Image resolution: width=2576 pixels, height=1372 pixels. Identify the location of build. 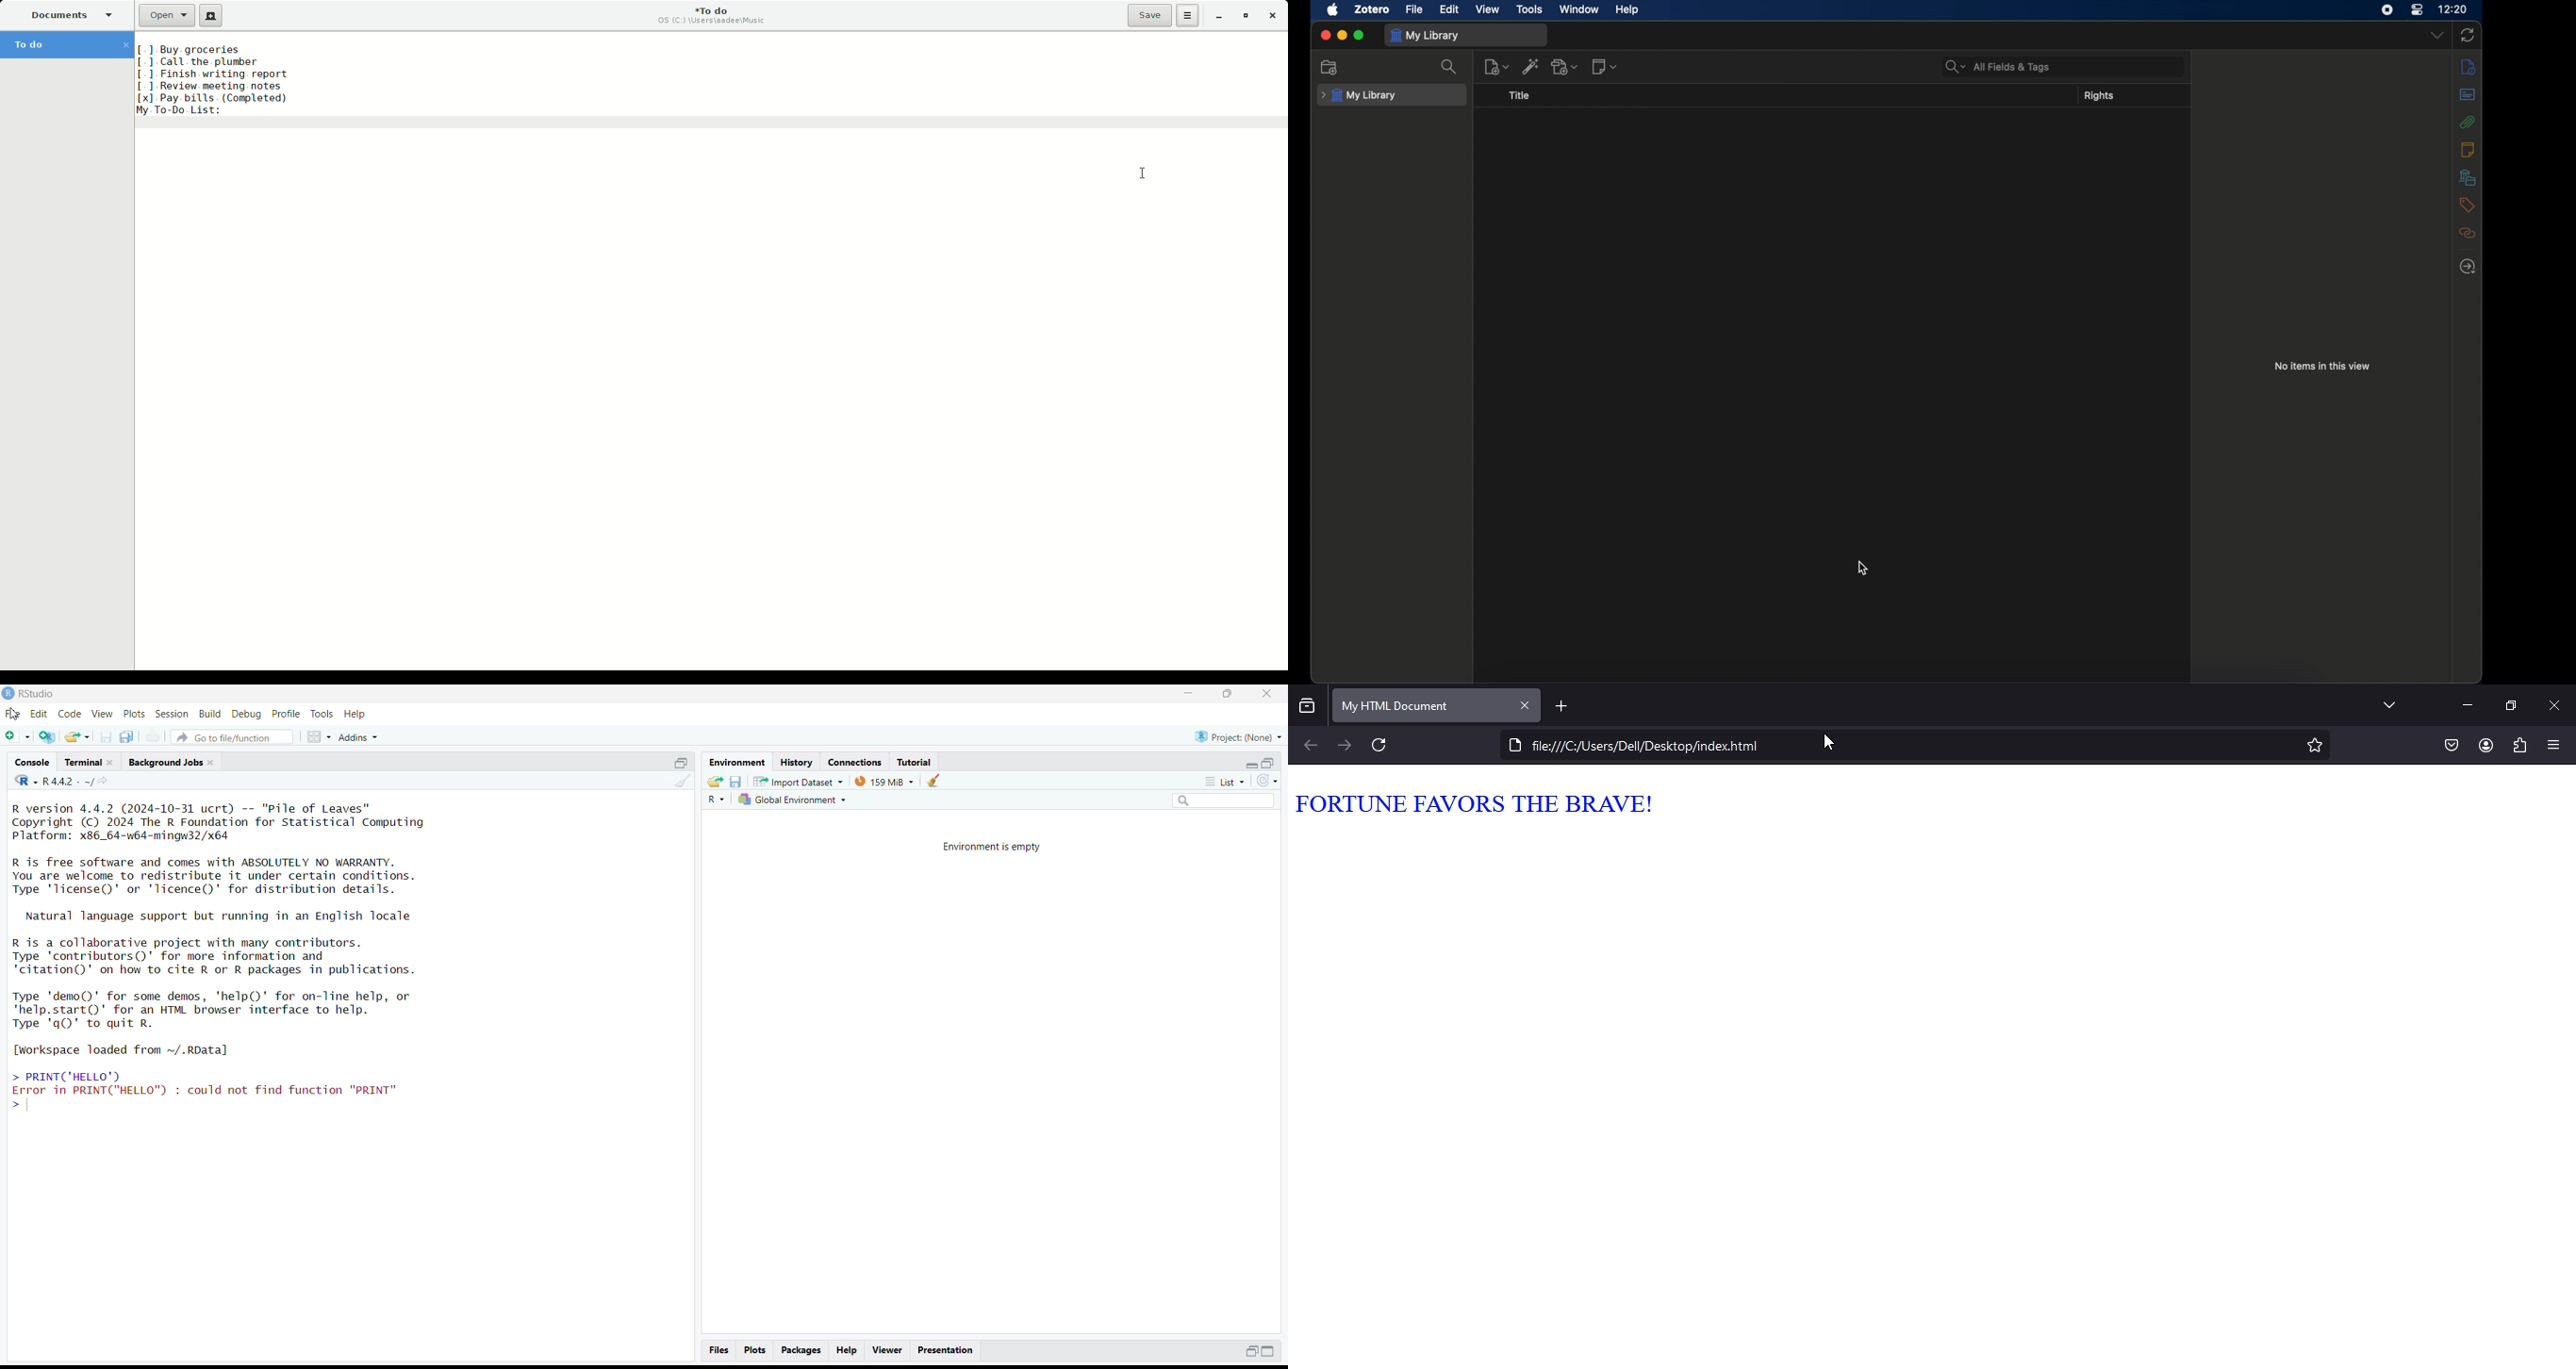
(211, 714).